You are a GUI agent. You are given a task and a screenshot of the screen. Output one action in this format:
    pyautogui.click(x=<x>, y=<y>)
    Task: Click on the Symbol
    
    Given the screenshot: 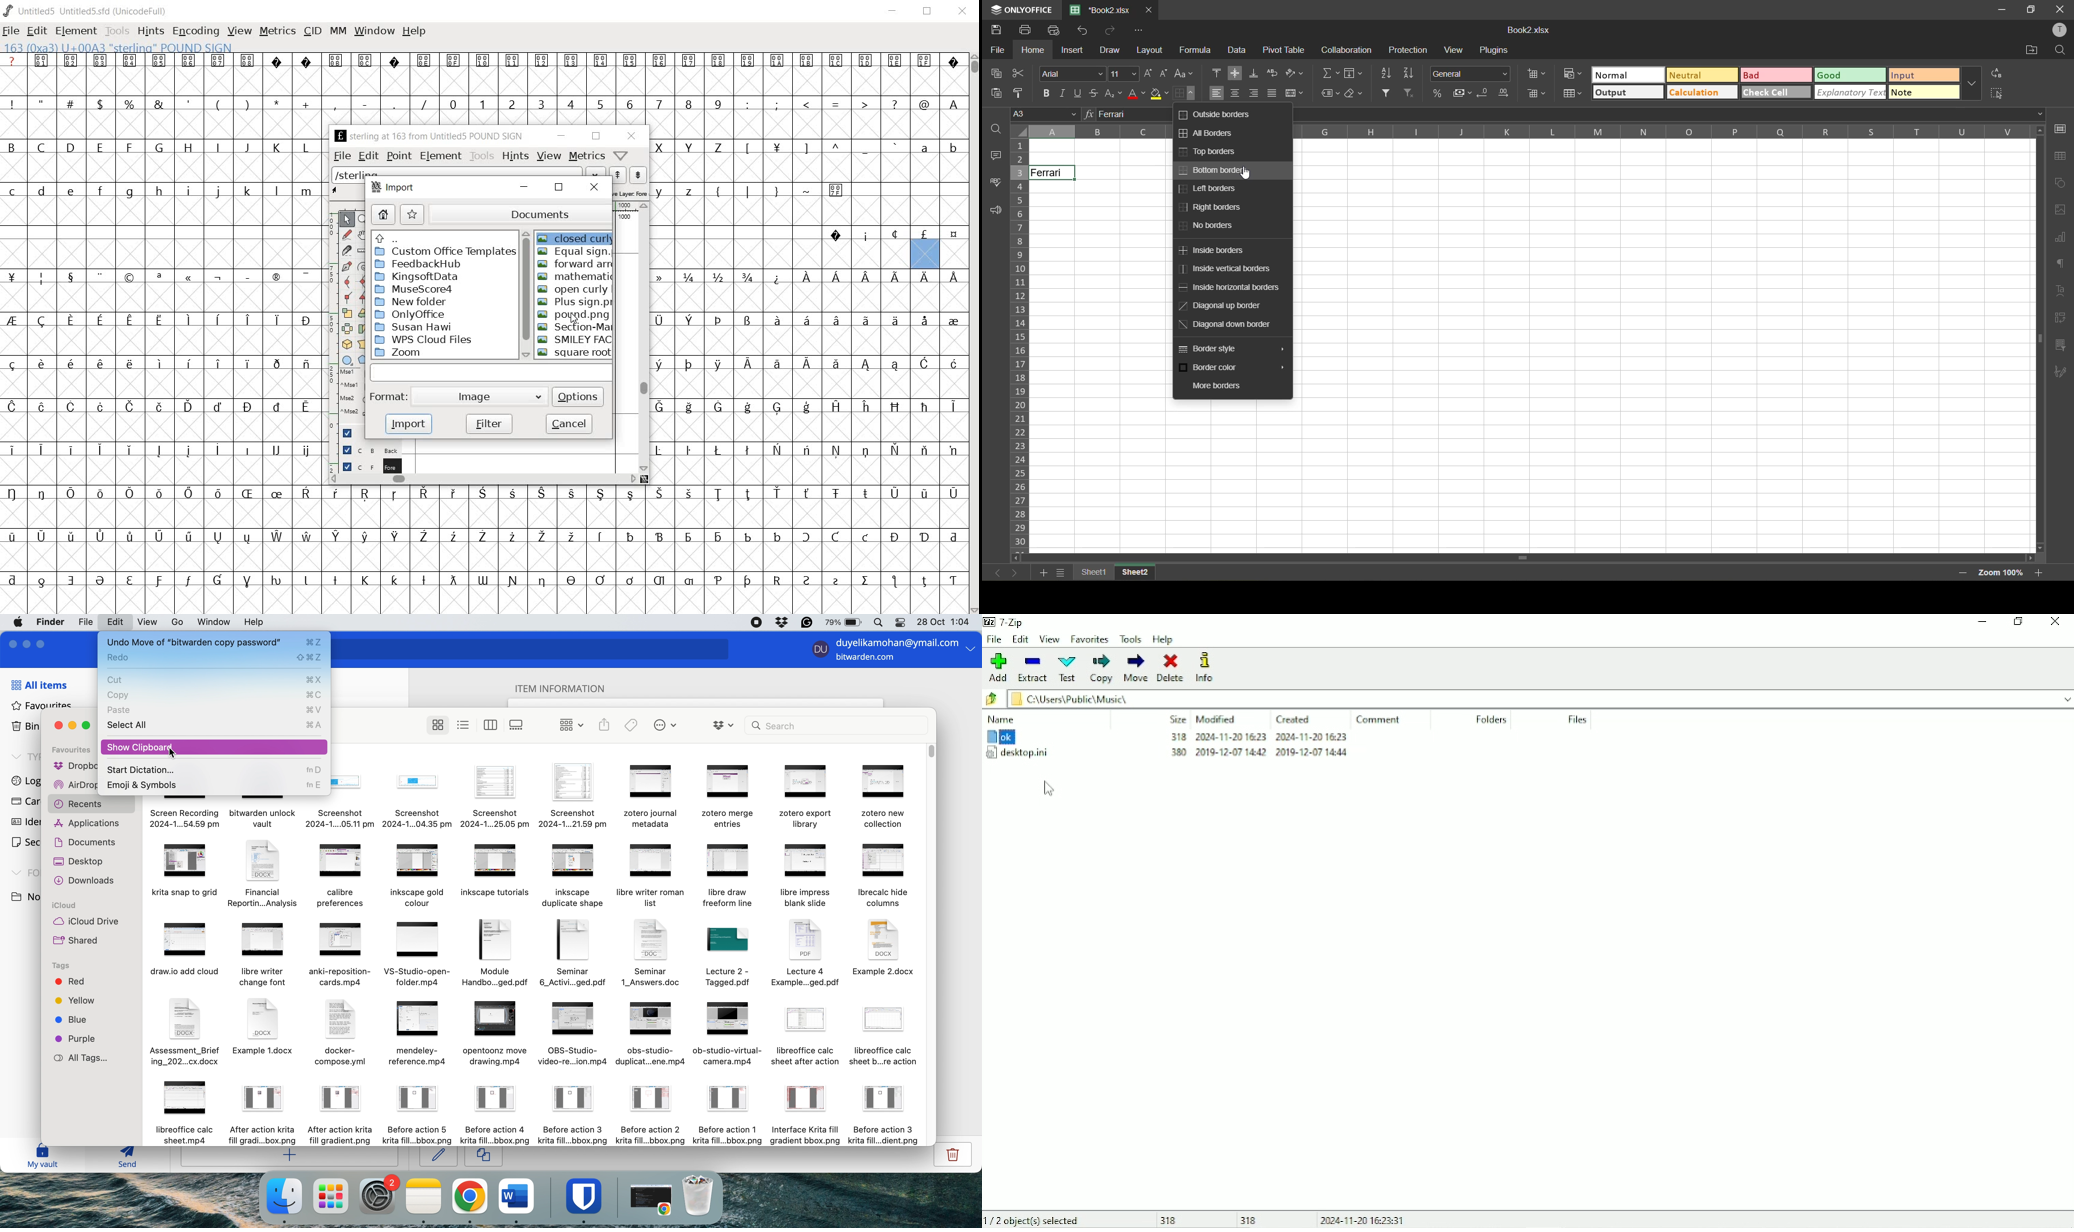 What is the action you would take?
    pyautogui.click(x=511, y=494)
    